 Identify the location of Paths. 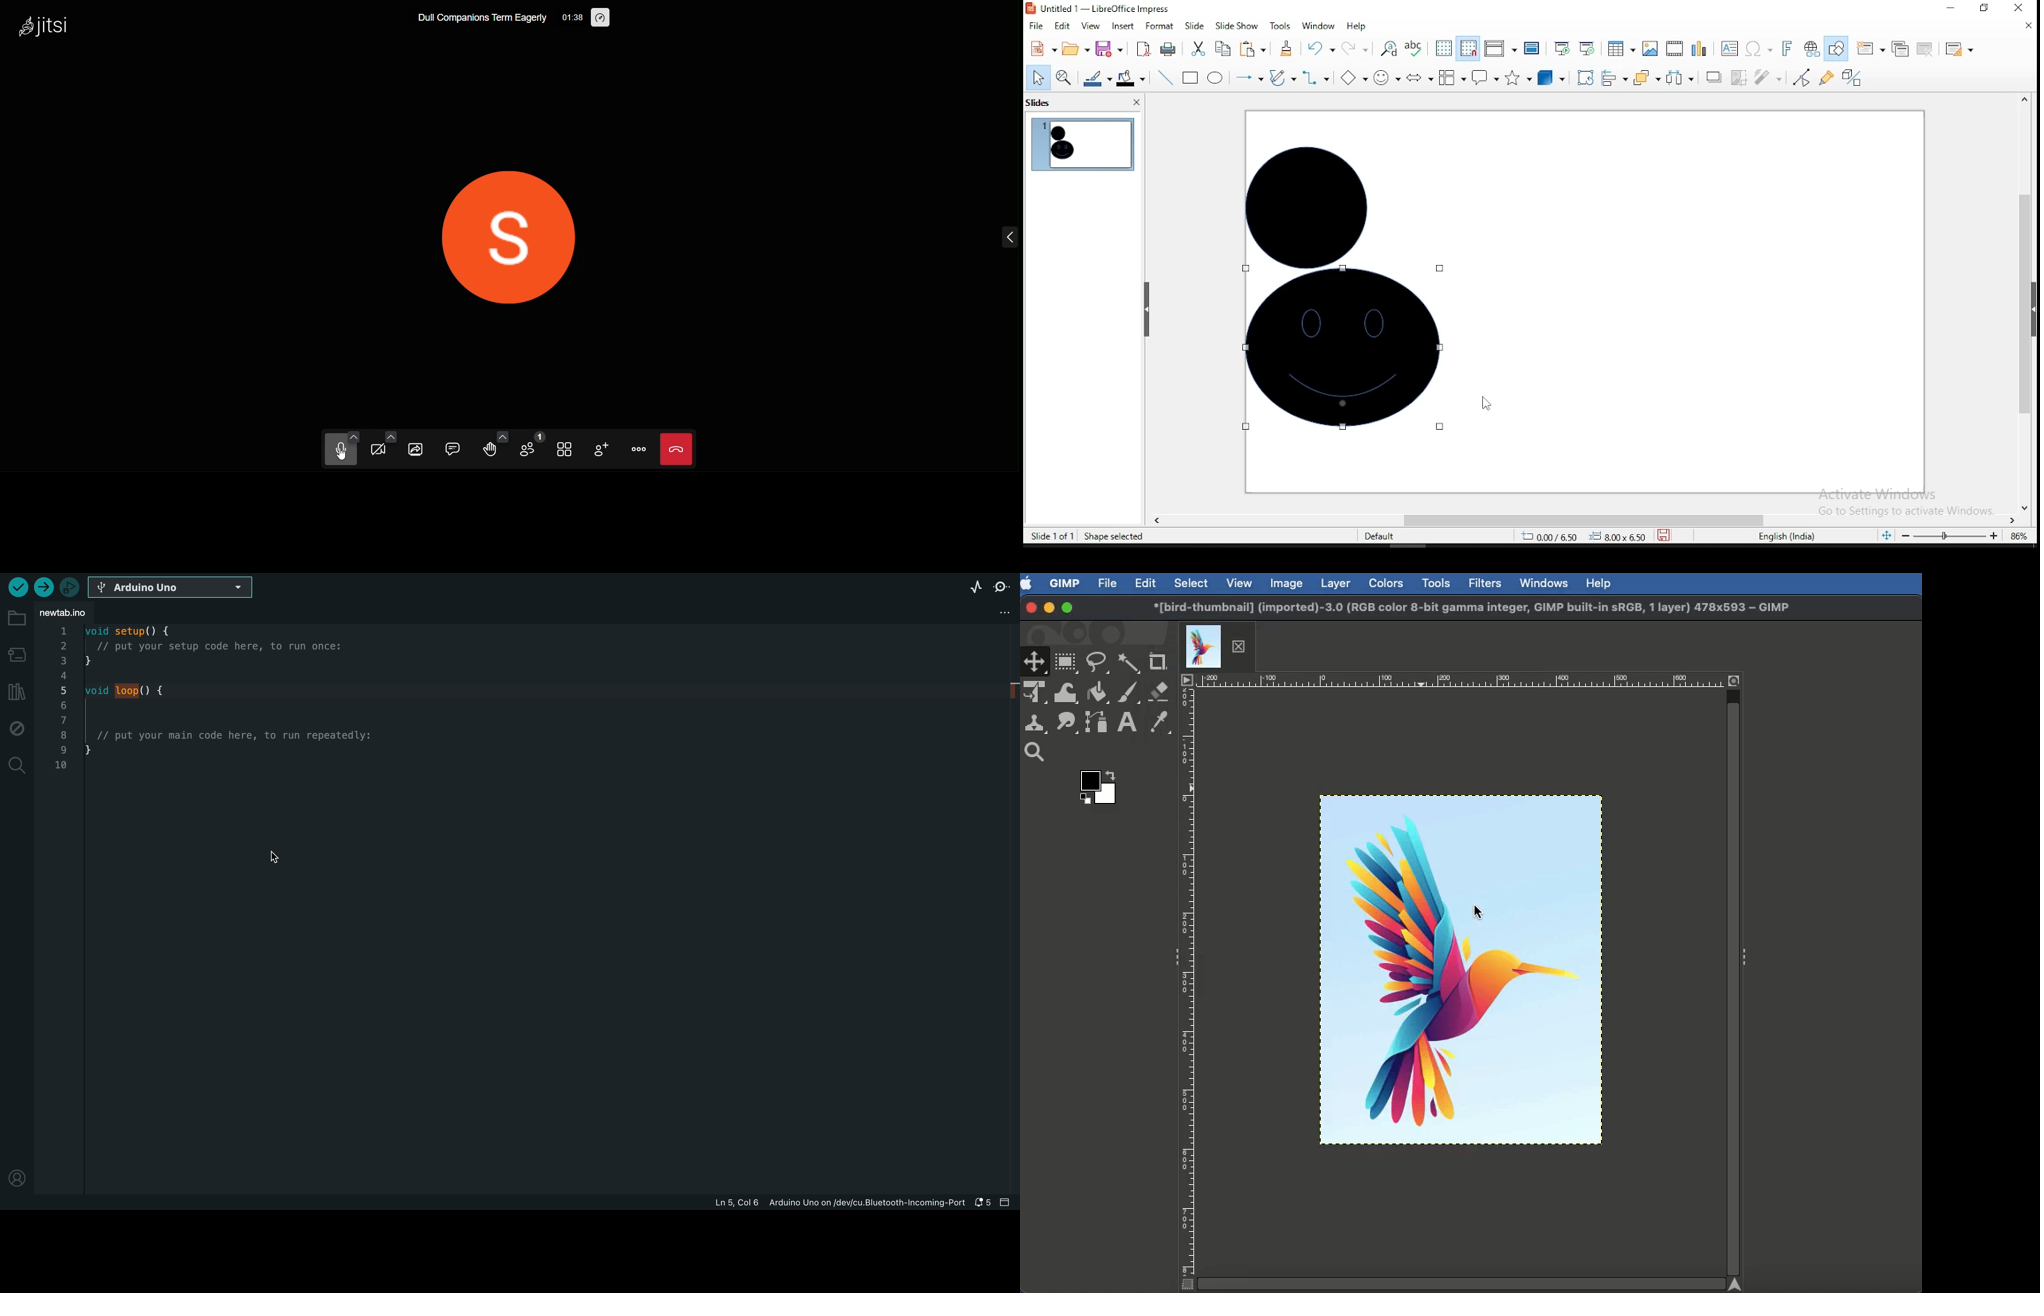
(1096, 722).